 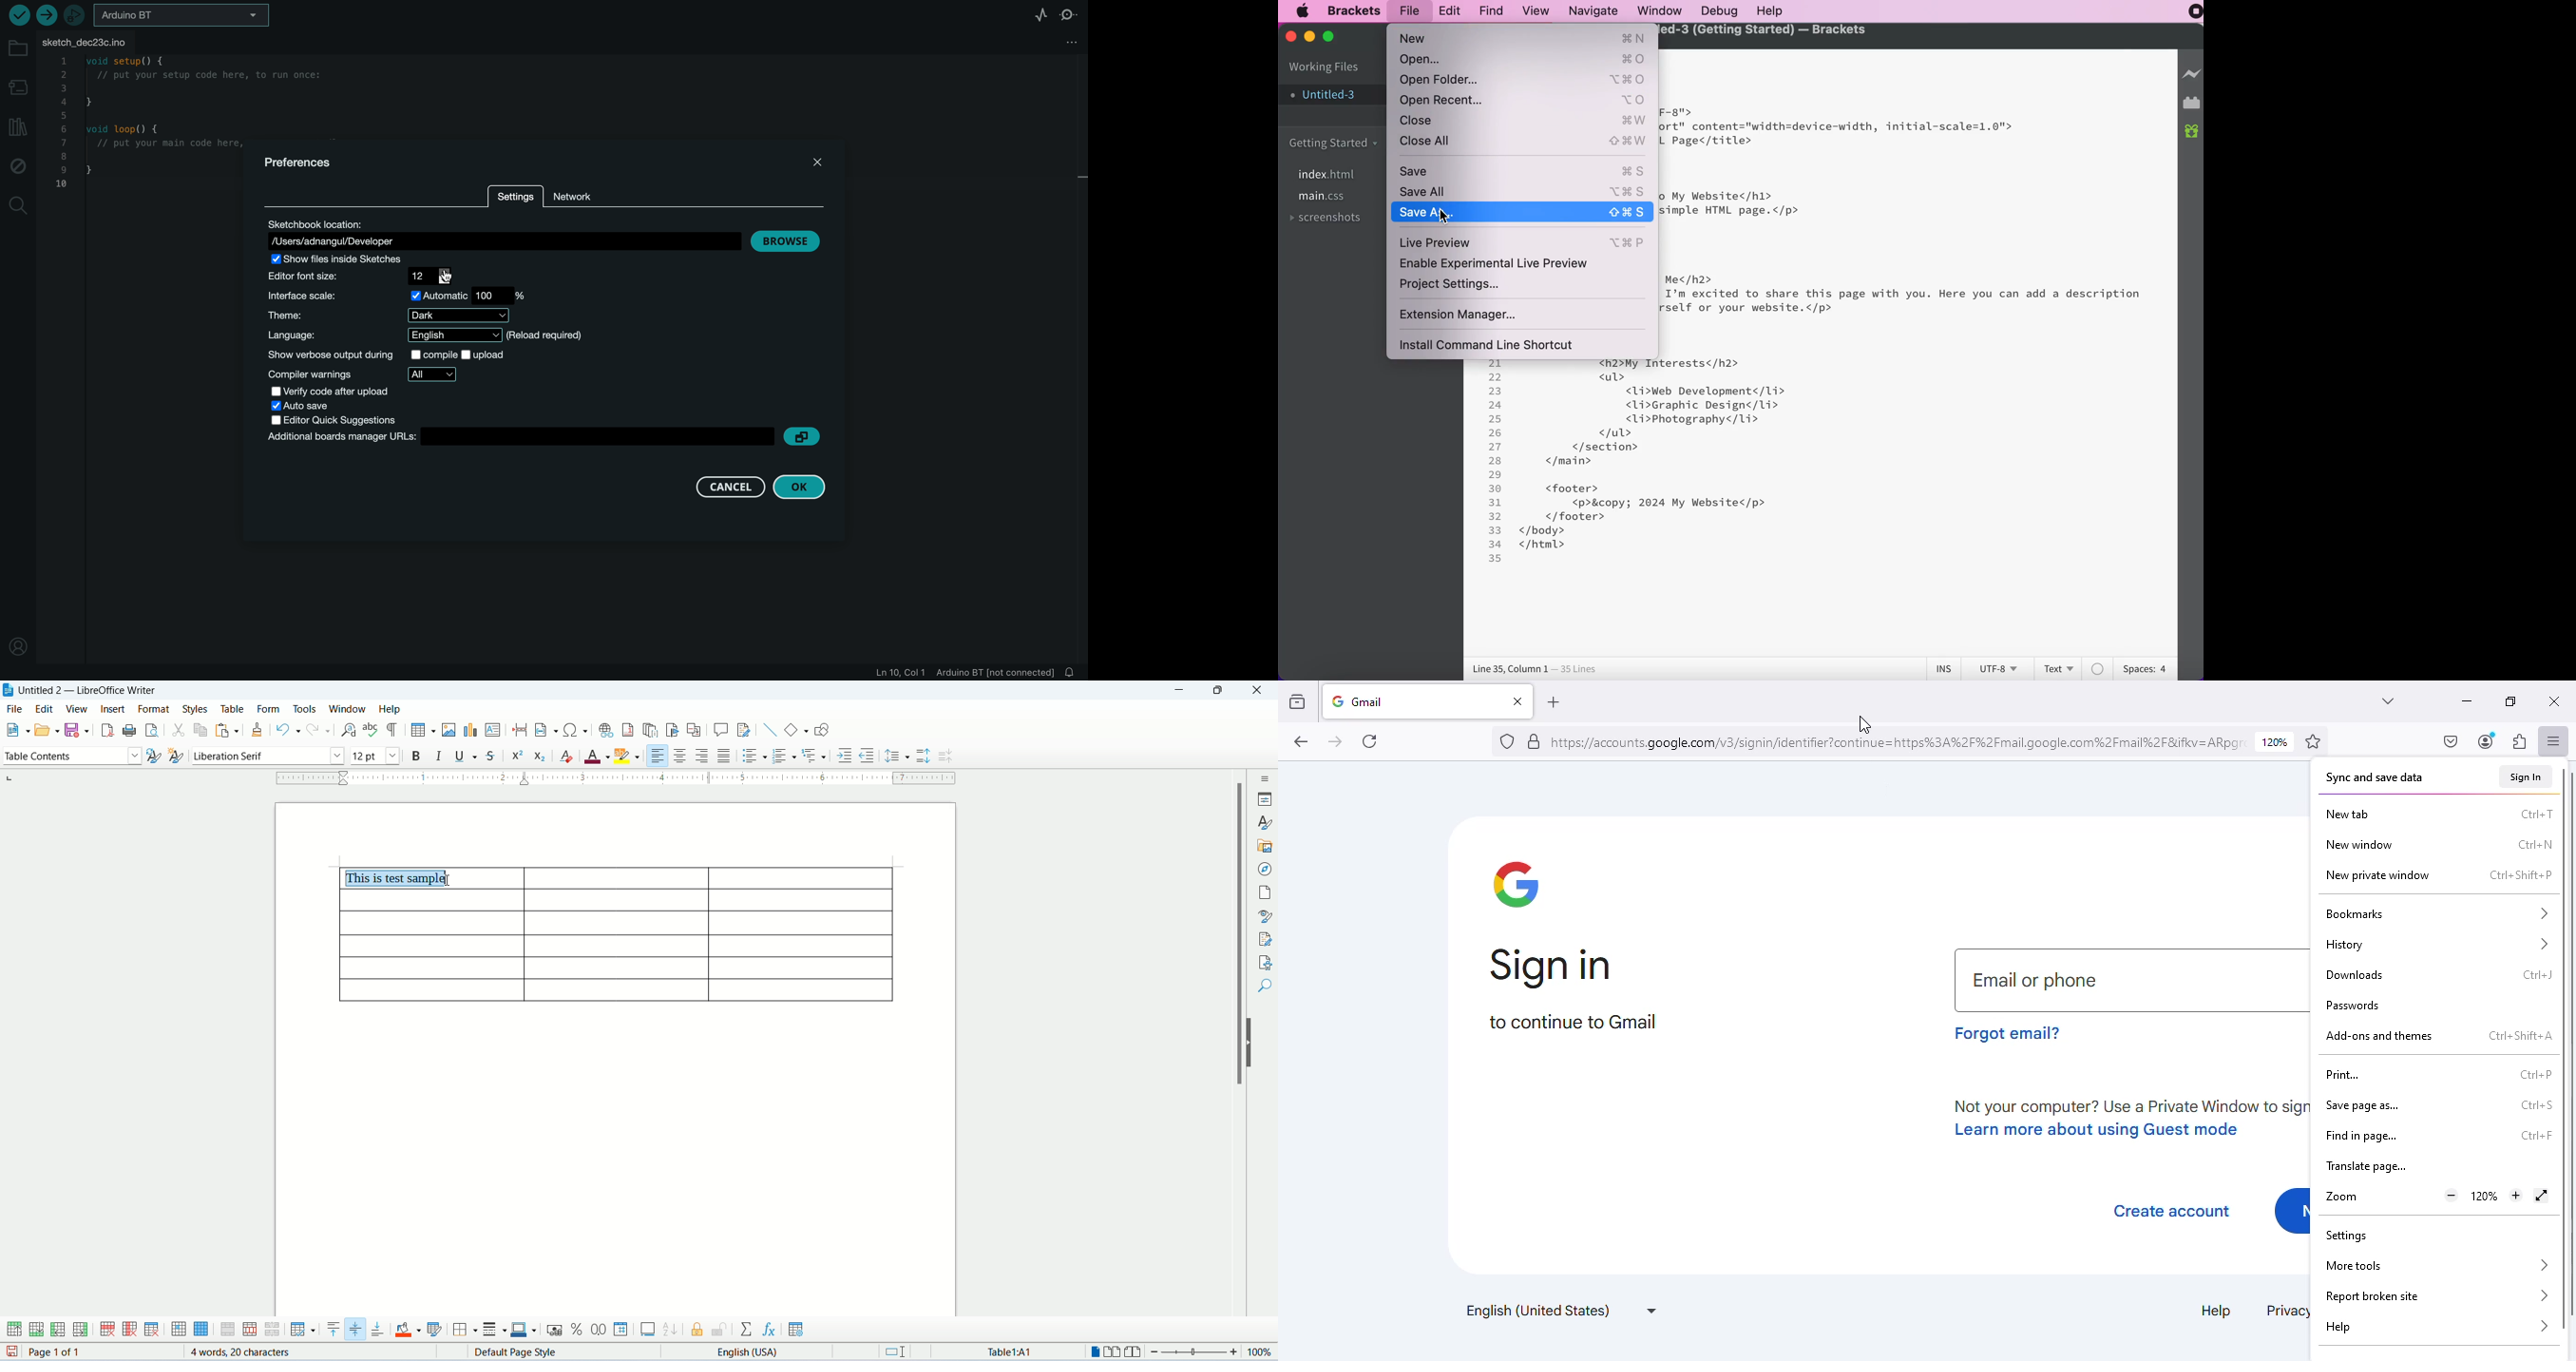 What do you see at coordinates (272, 1330) in the screenshot?
I see `split table` at bounding box center [272, 1330].